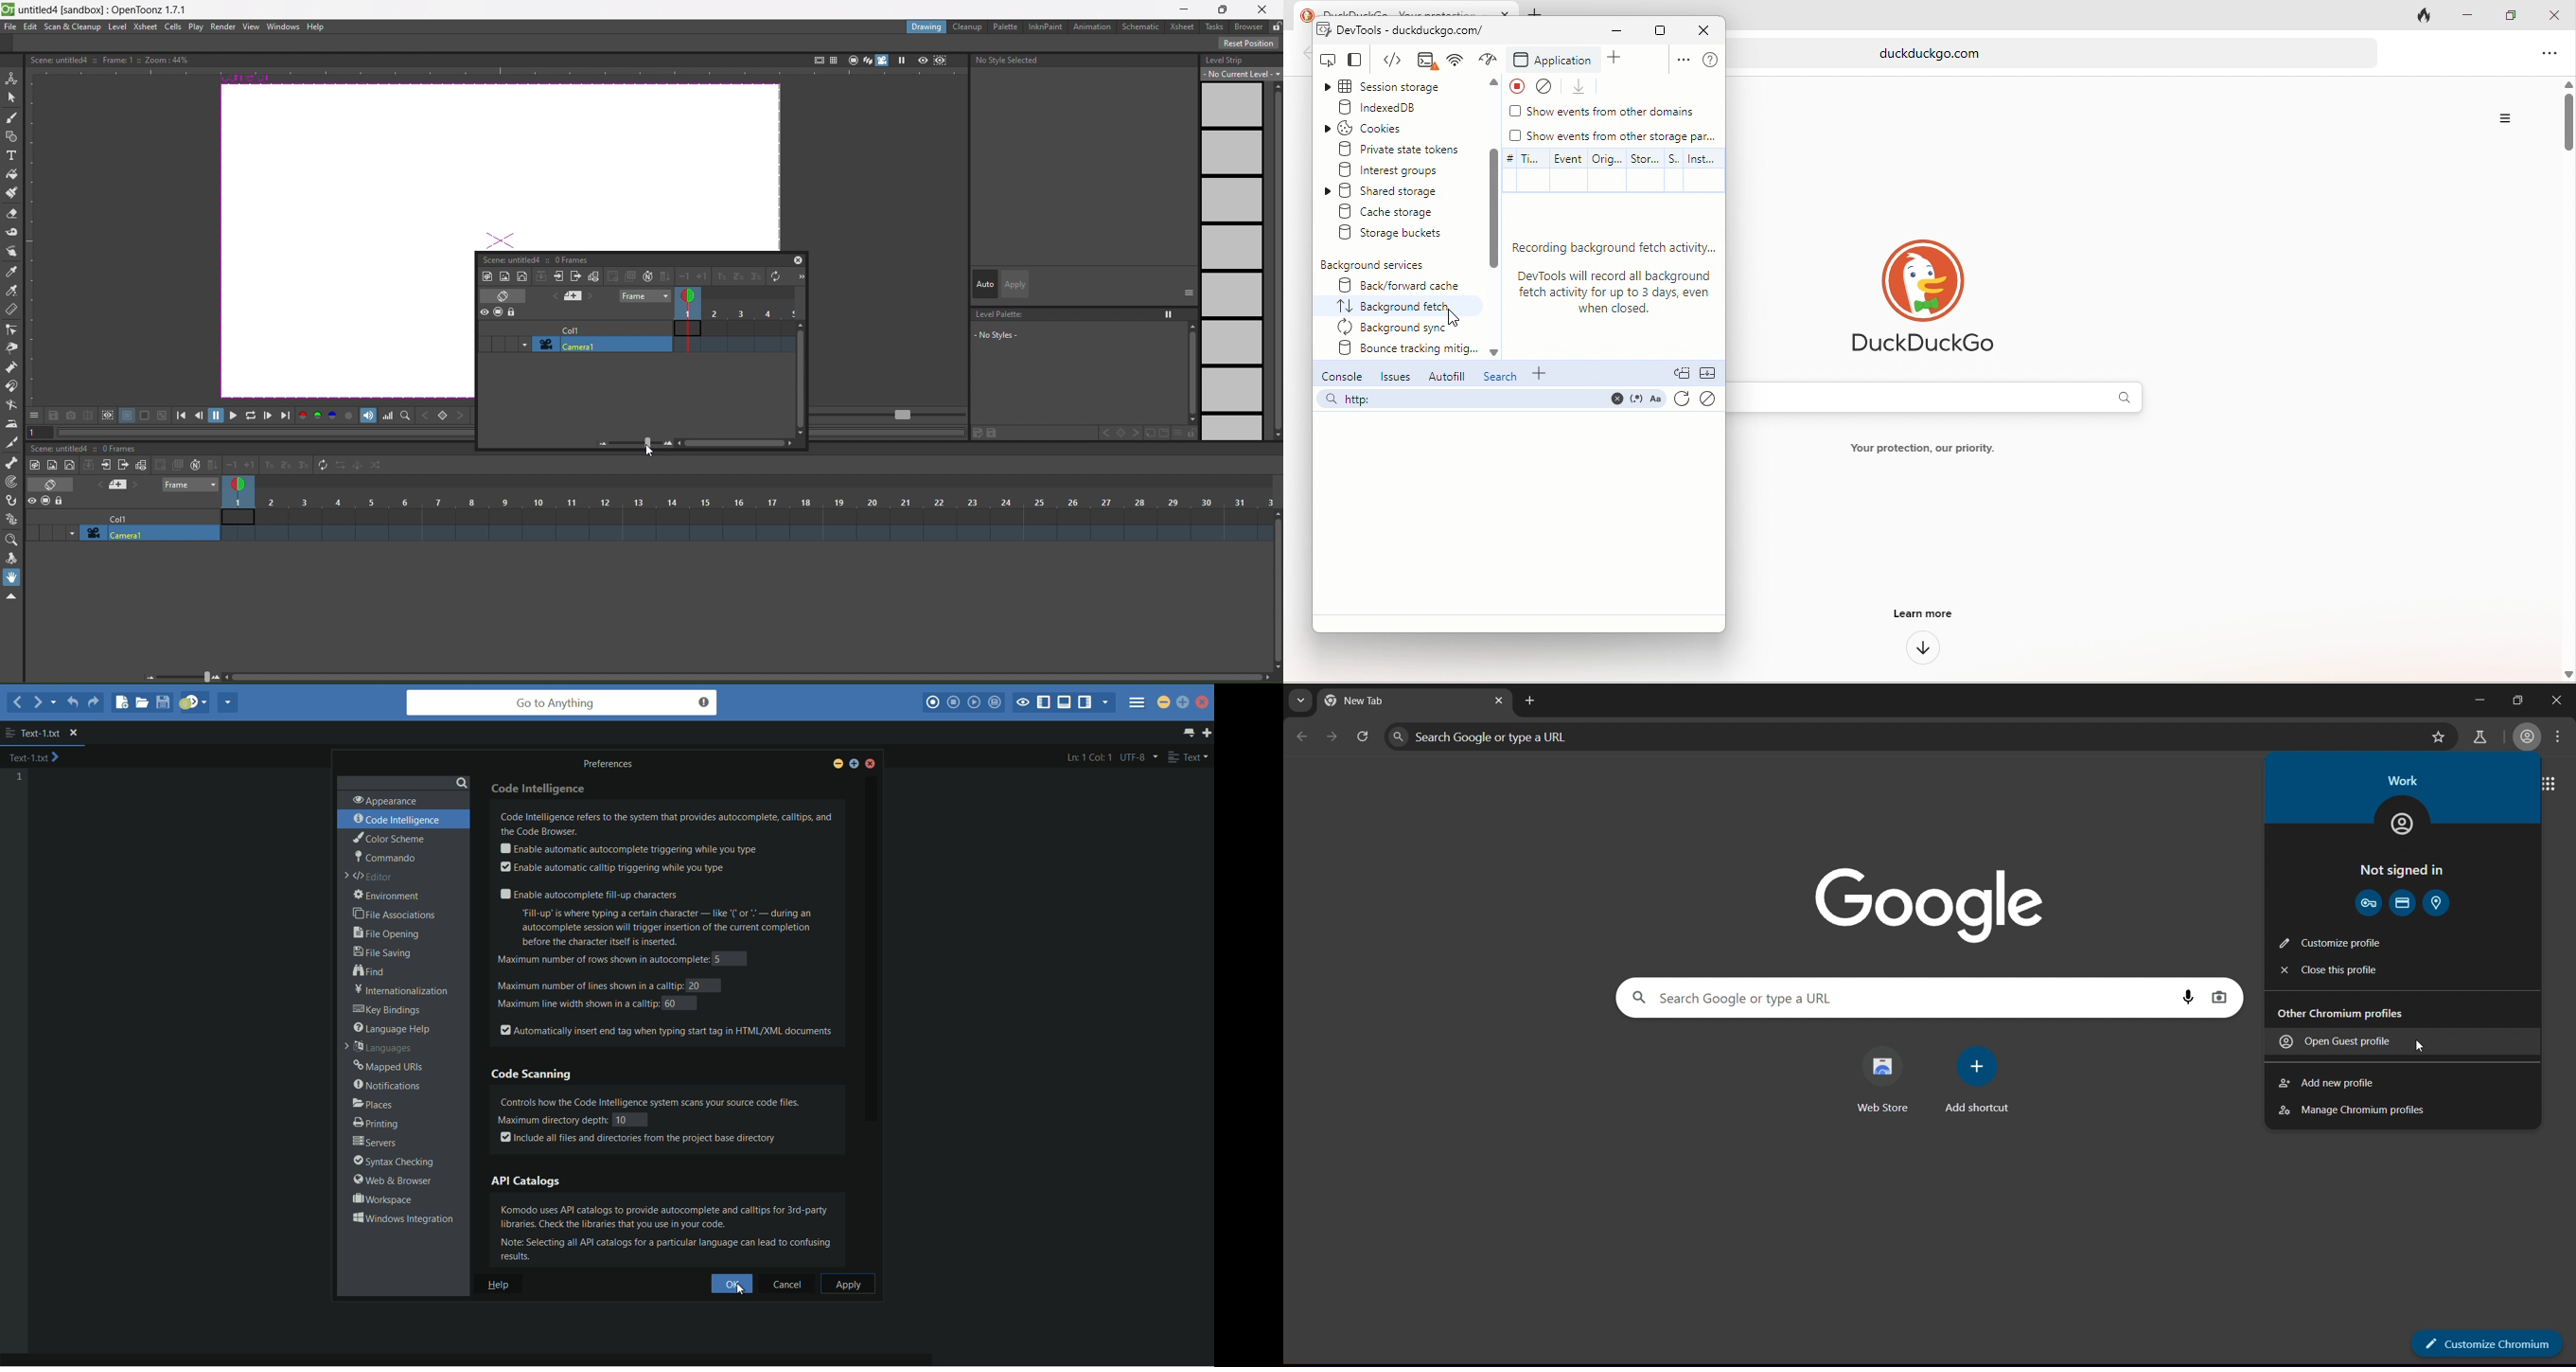 This screenshot has width=2576, height=1372. Describe the element at coordinates (1979, 1080) in the screenshot. I see `add shortcut` at that location.